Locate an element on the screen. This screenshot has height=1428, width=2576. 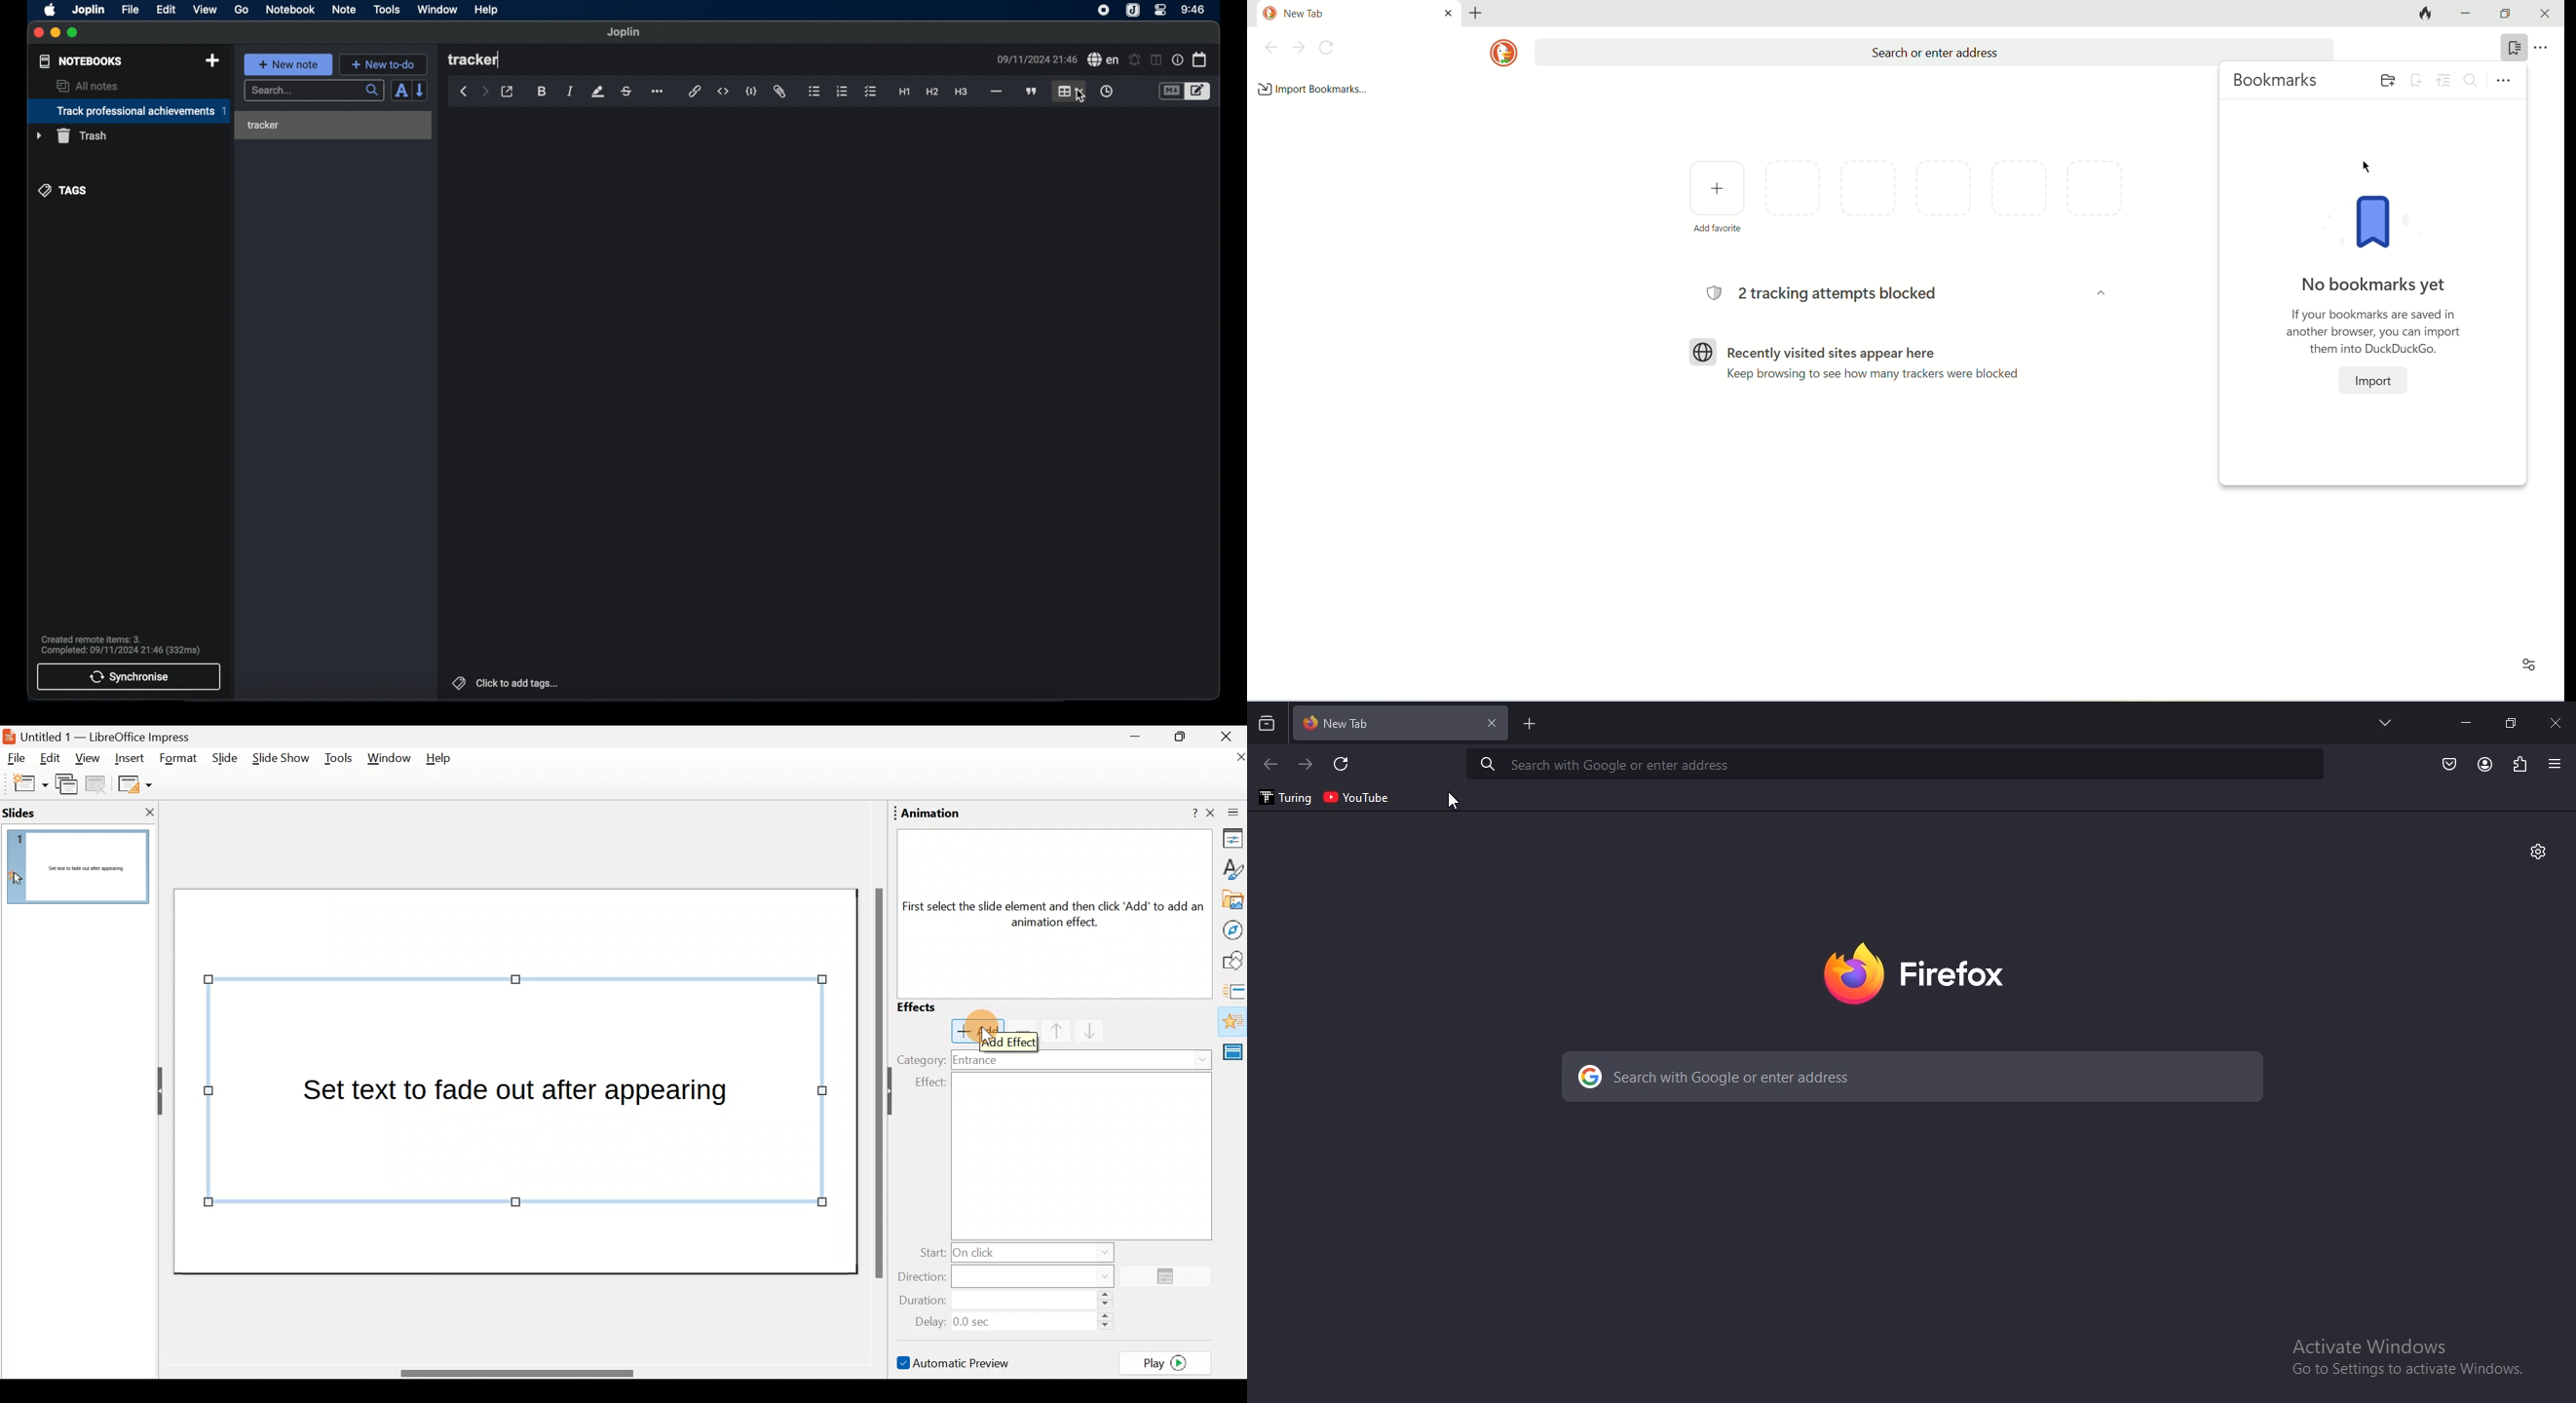
Logo is located at coordinates (1704, 351).